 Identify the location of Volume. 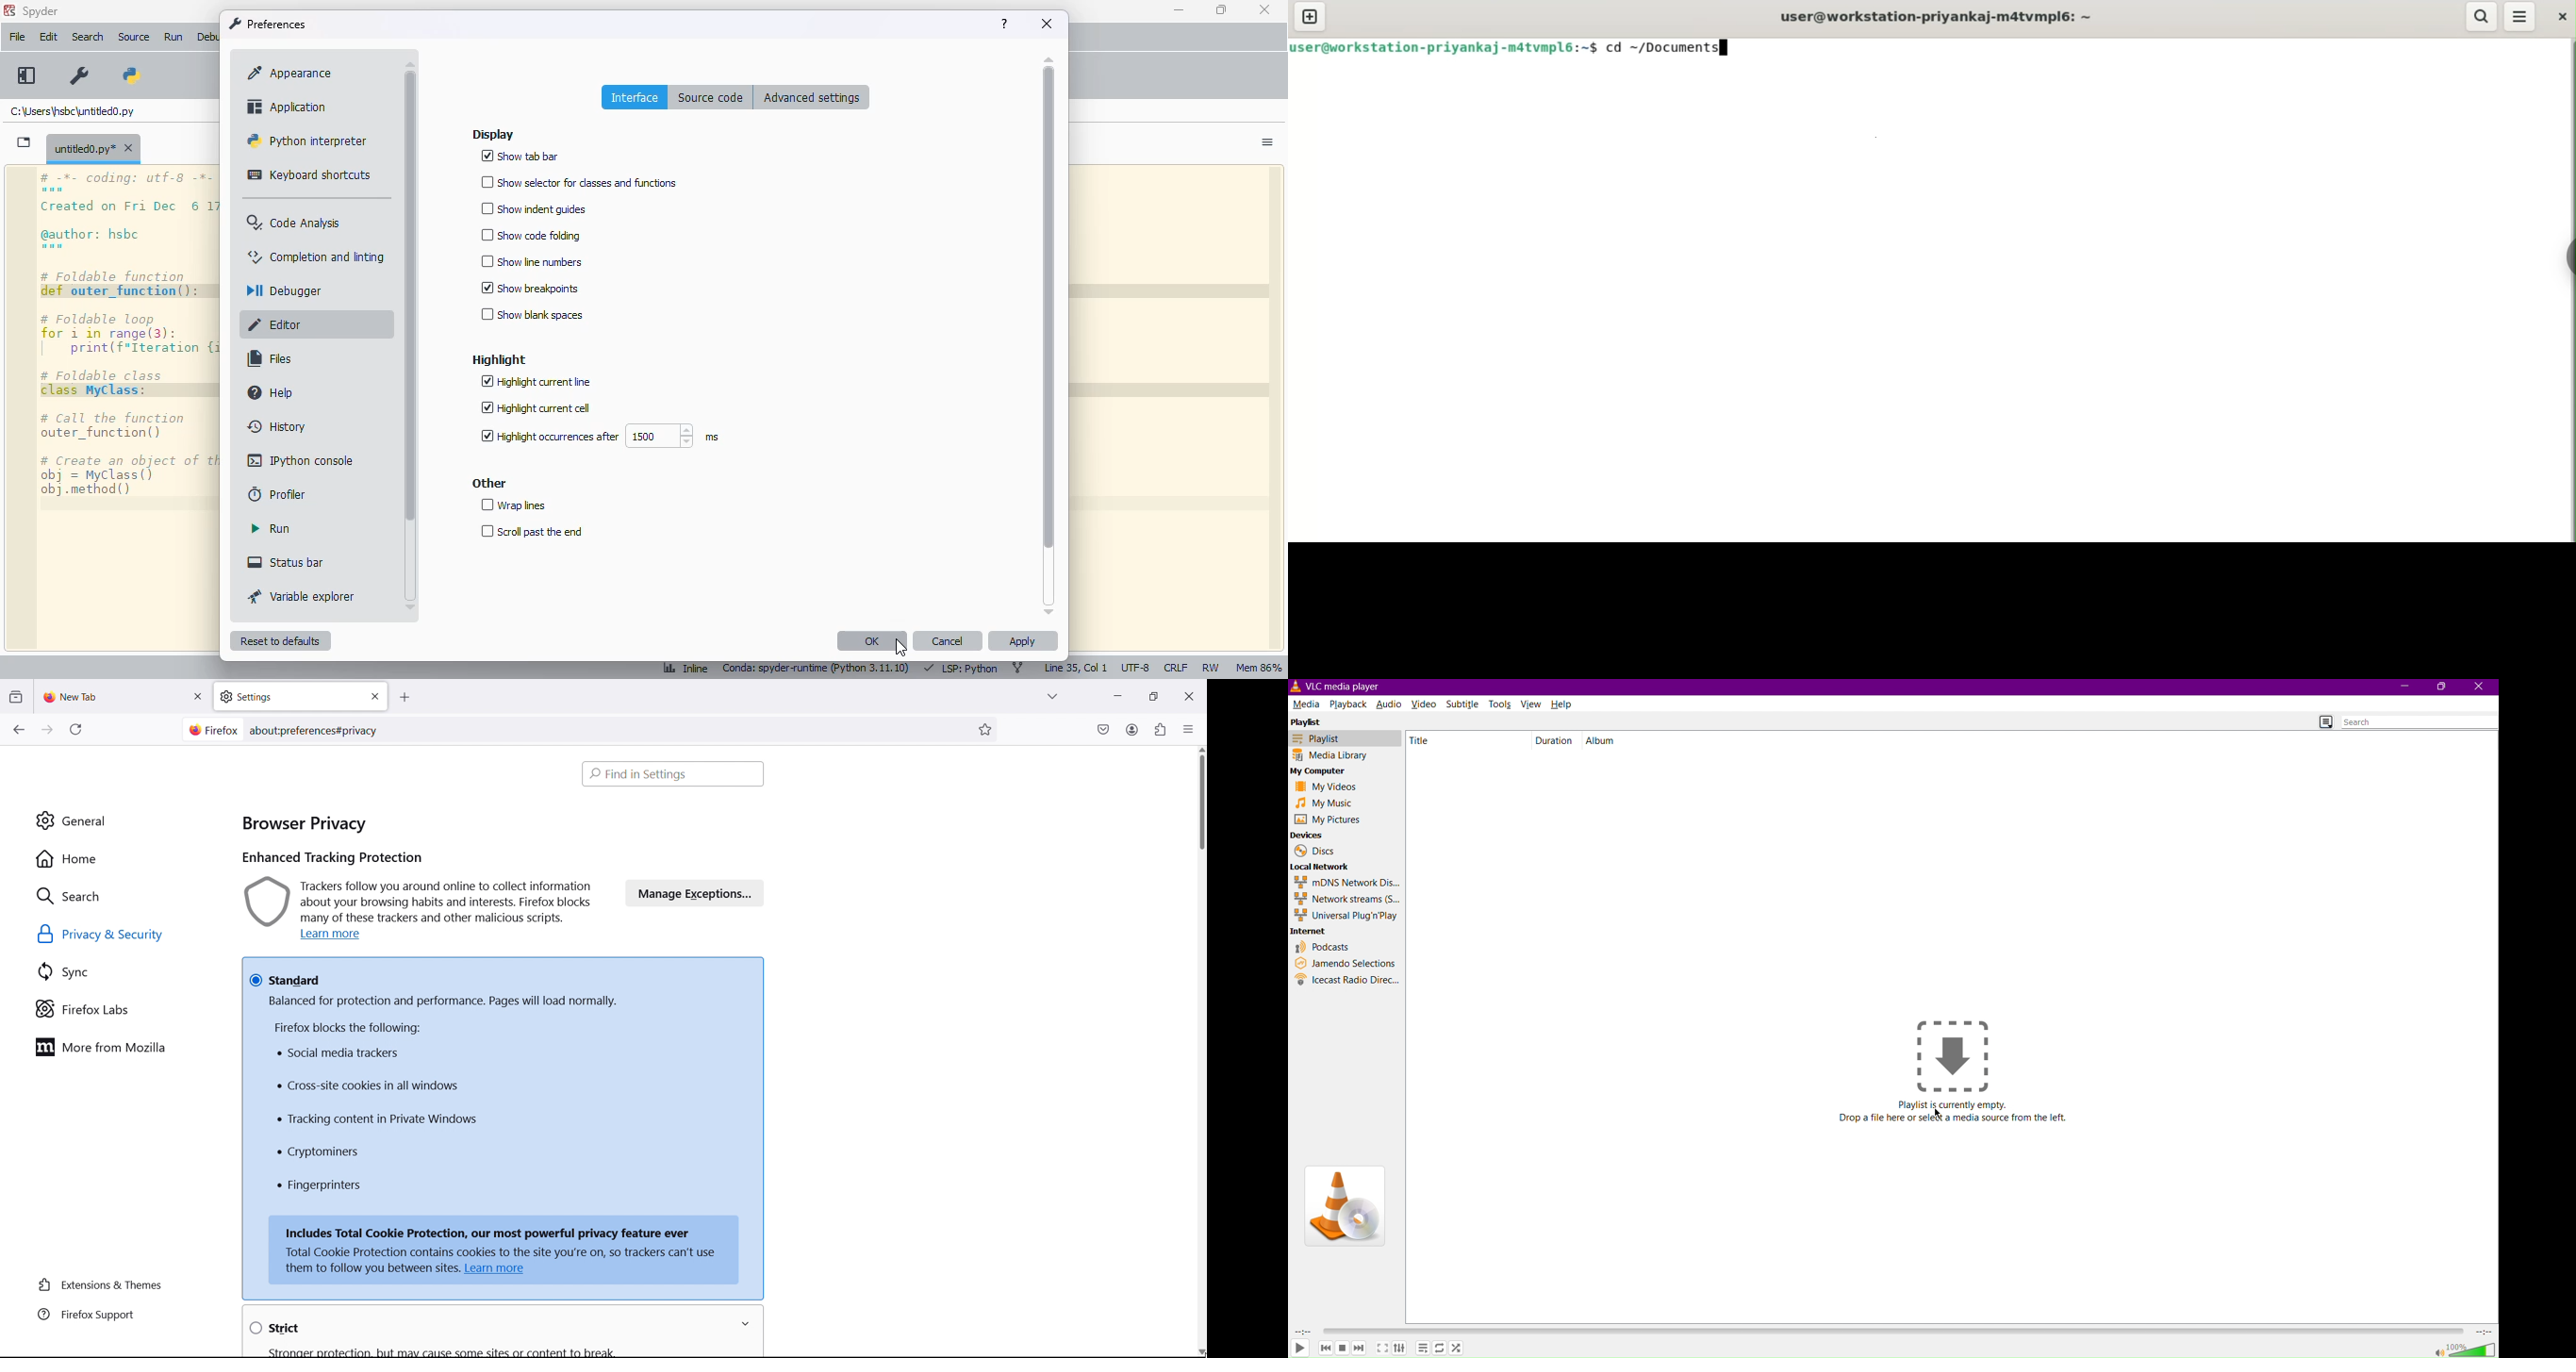
(2455, 1349).